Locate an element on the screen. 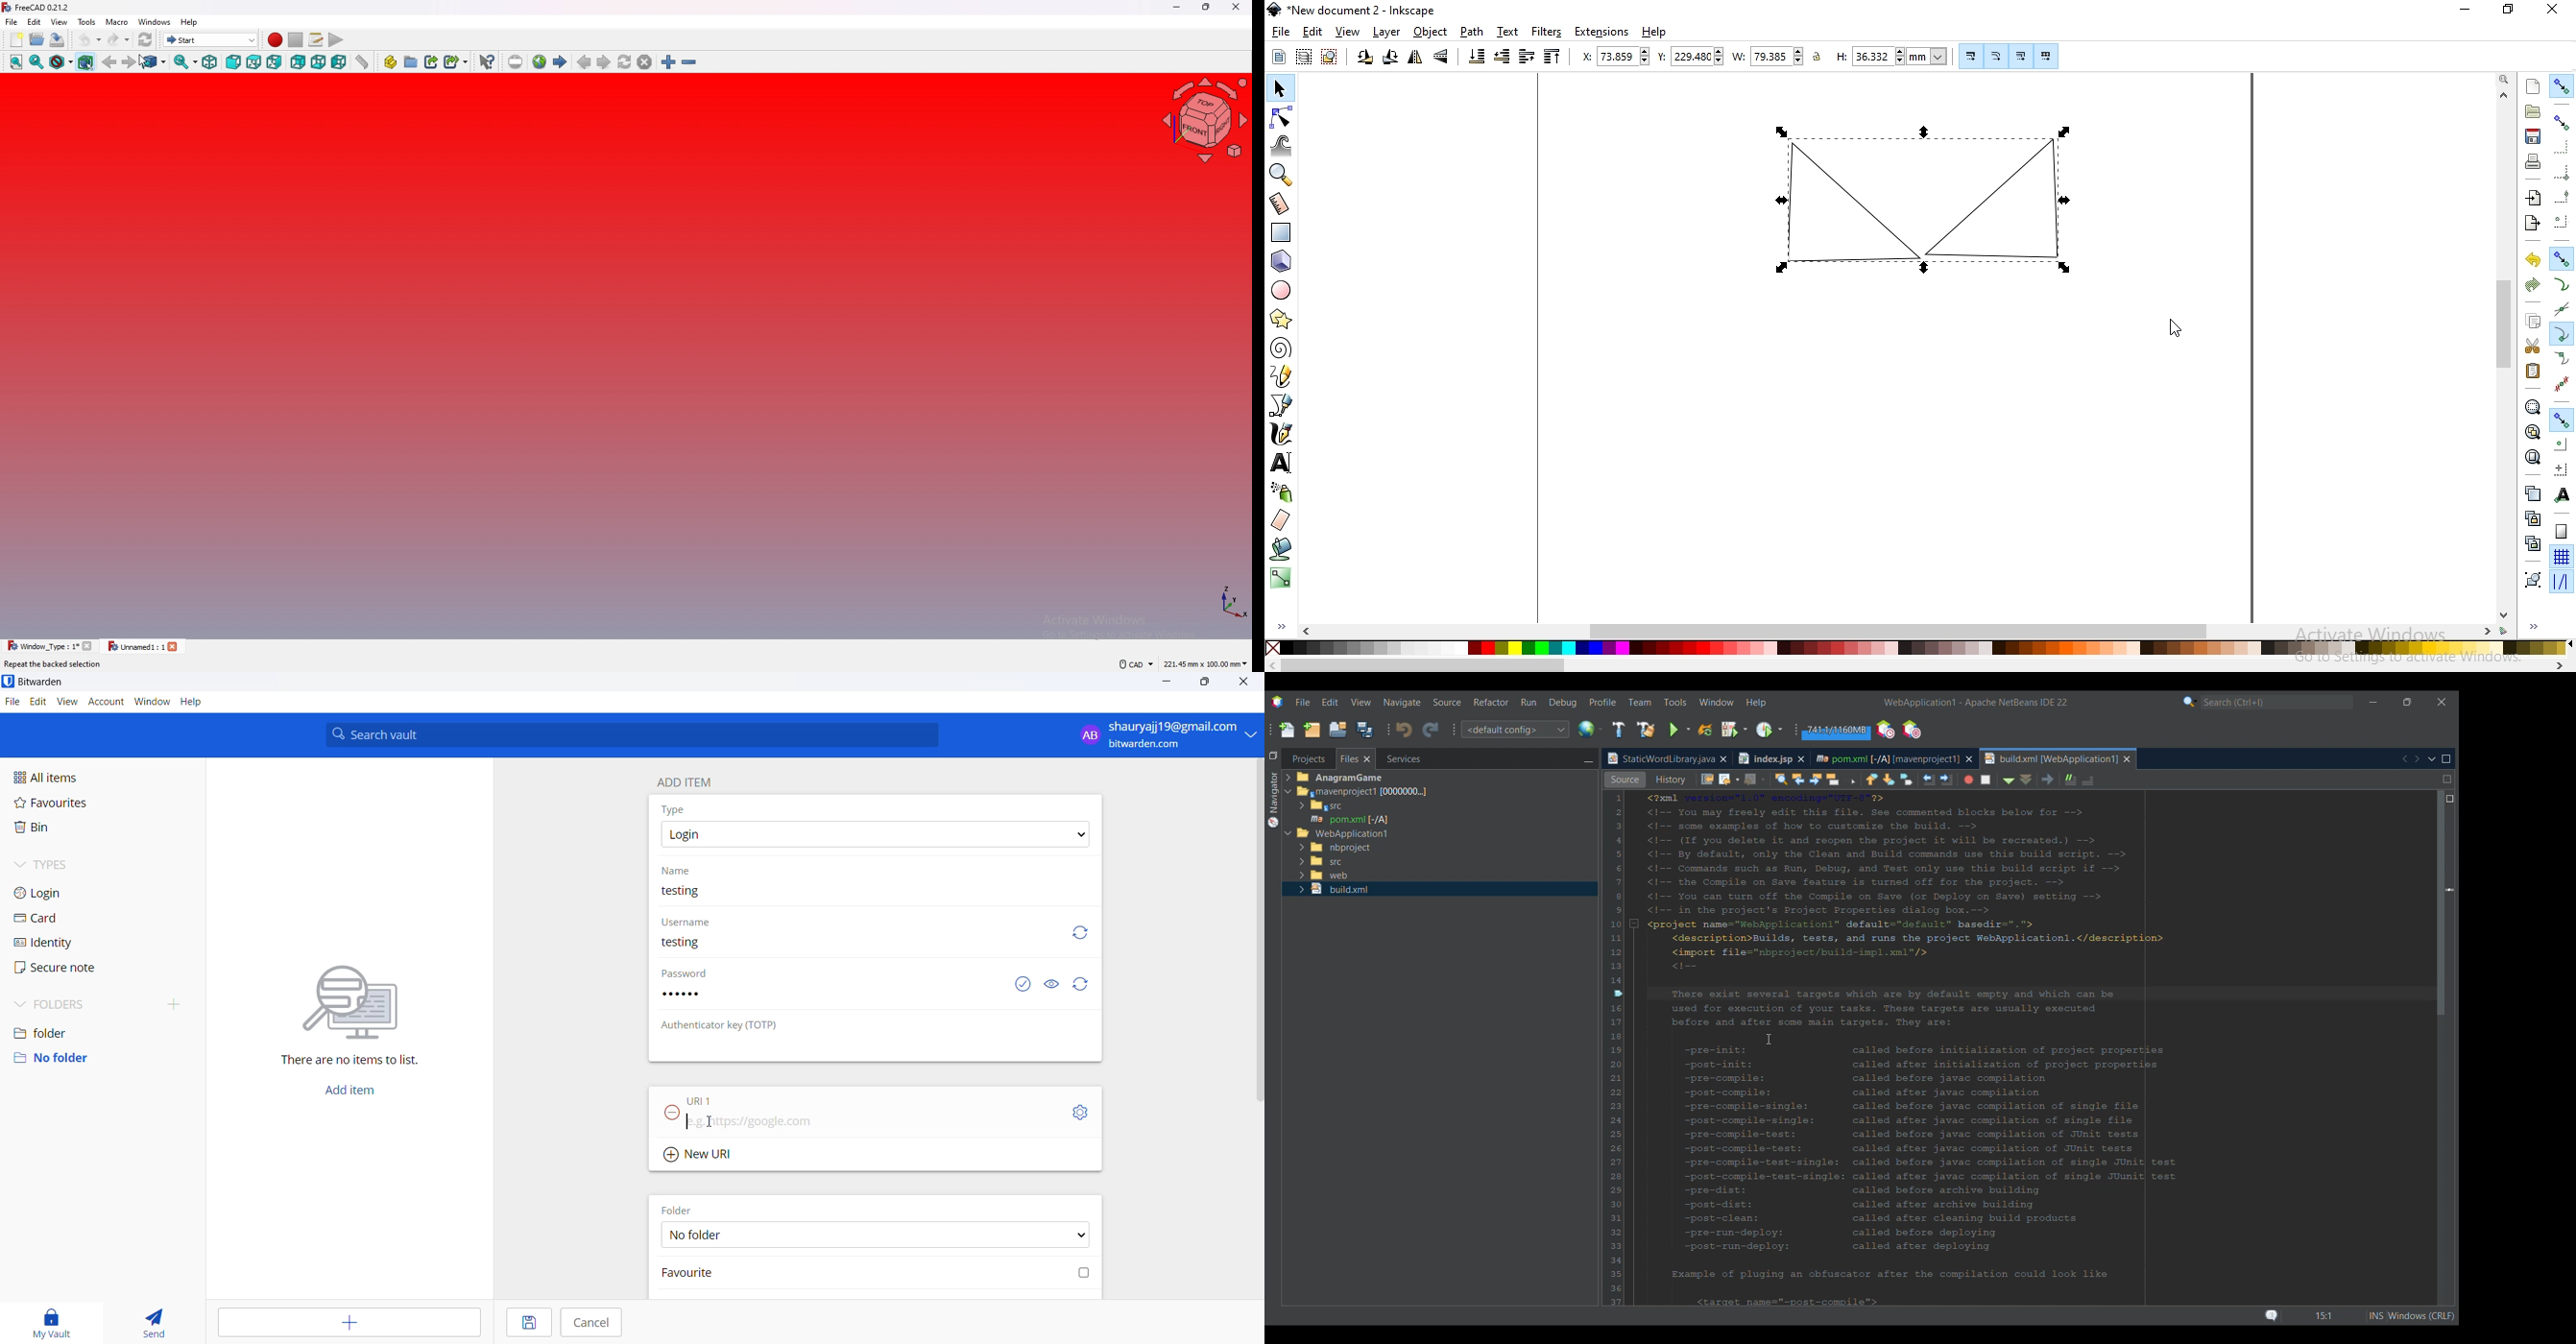 The height and width of the screenshot is (1344, 2576). Configuration options is located at coordinates (1515, 729).